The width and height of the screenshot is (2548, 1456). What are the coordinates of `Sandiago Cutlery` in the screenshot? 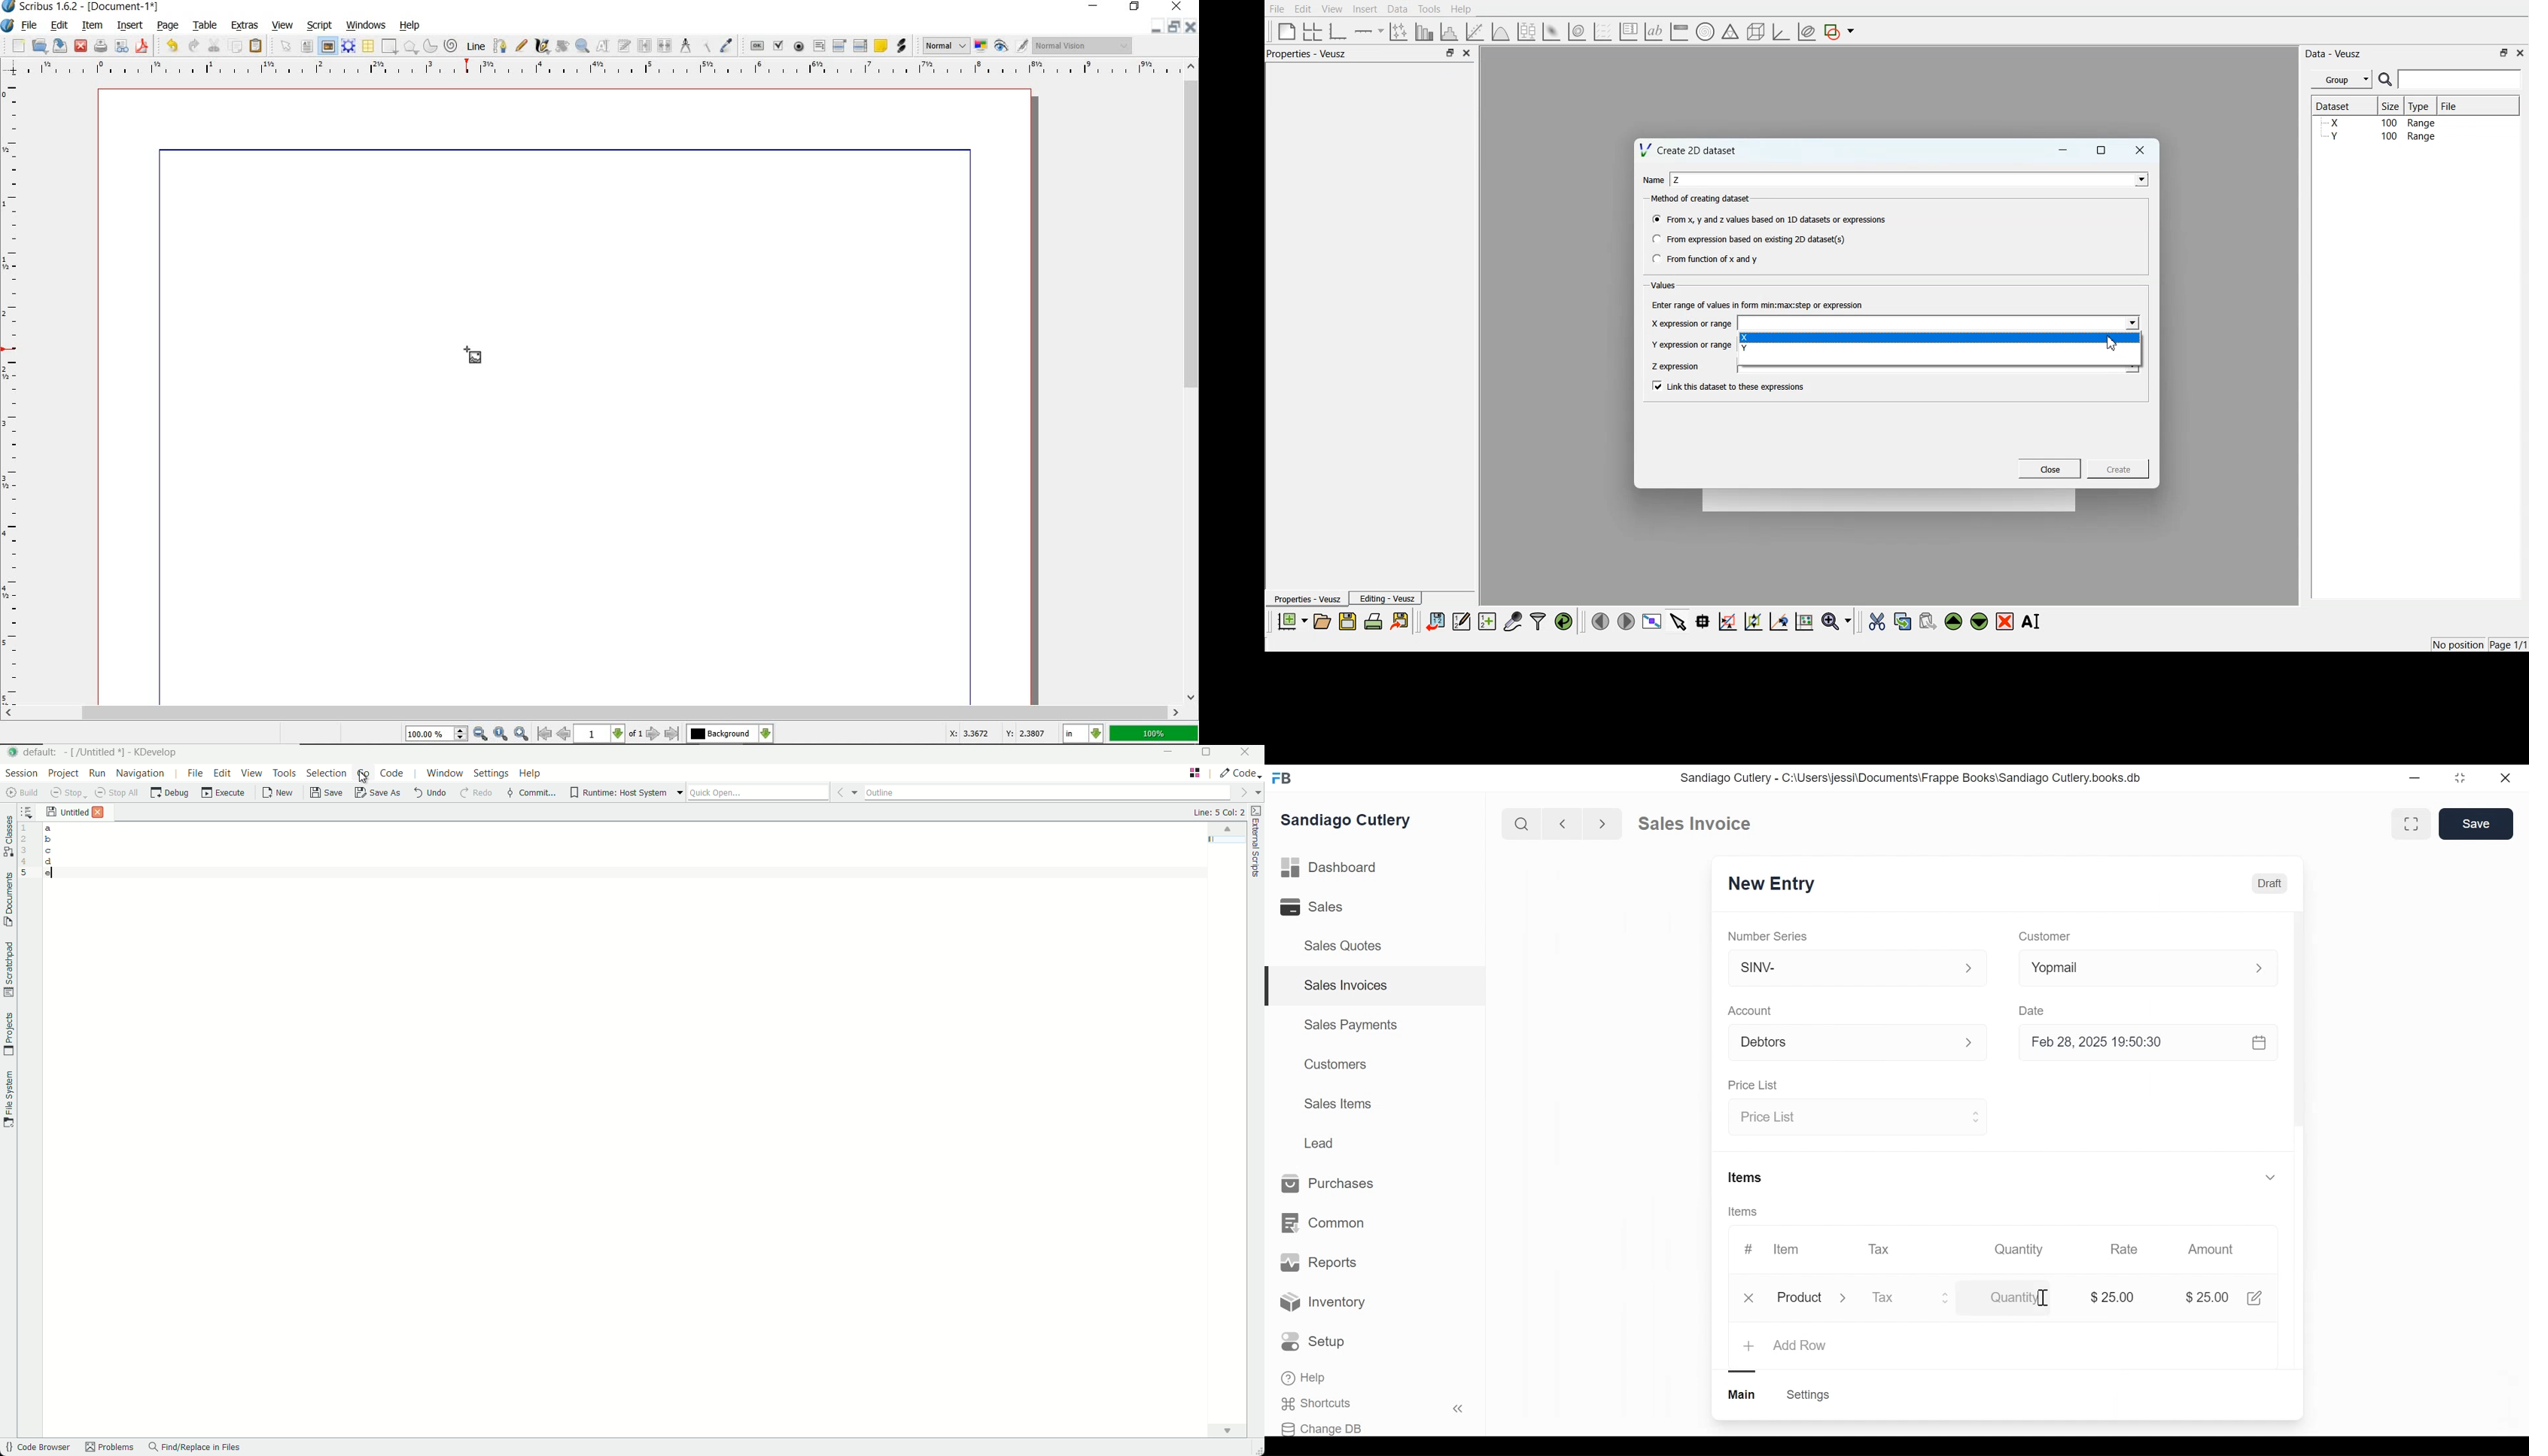 It's located at (1349, 820).